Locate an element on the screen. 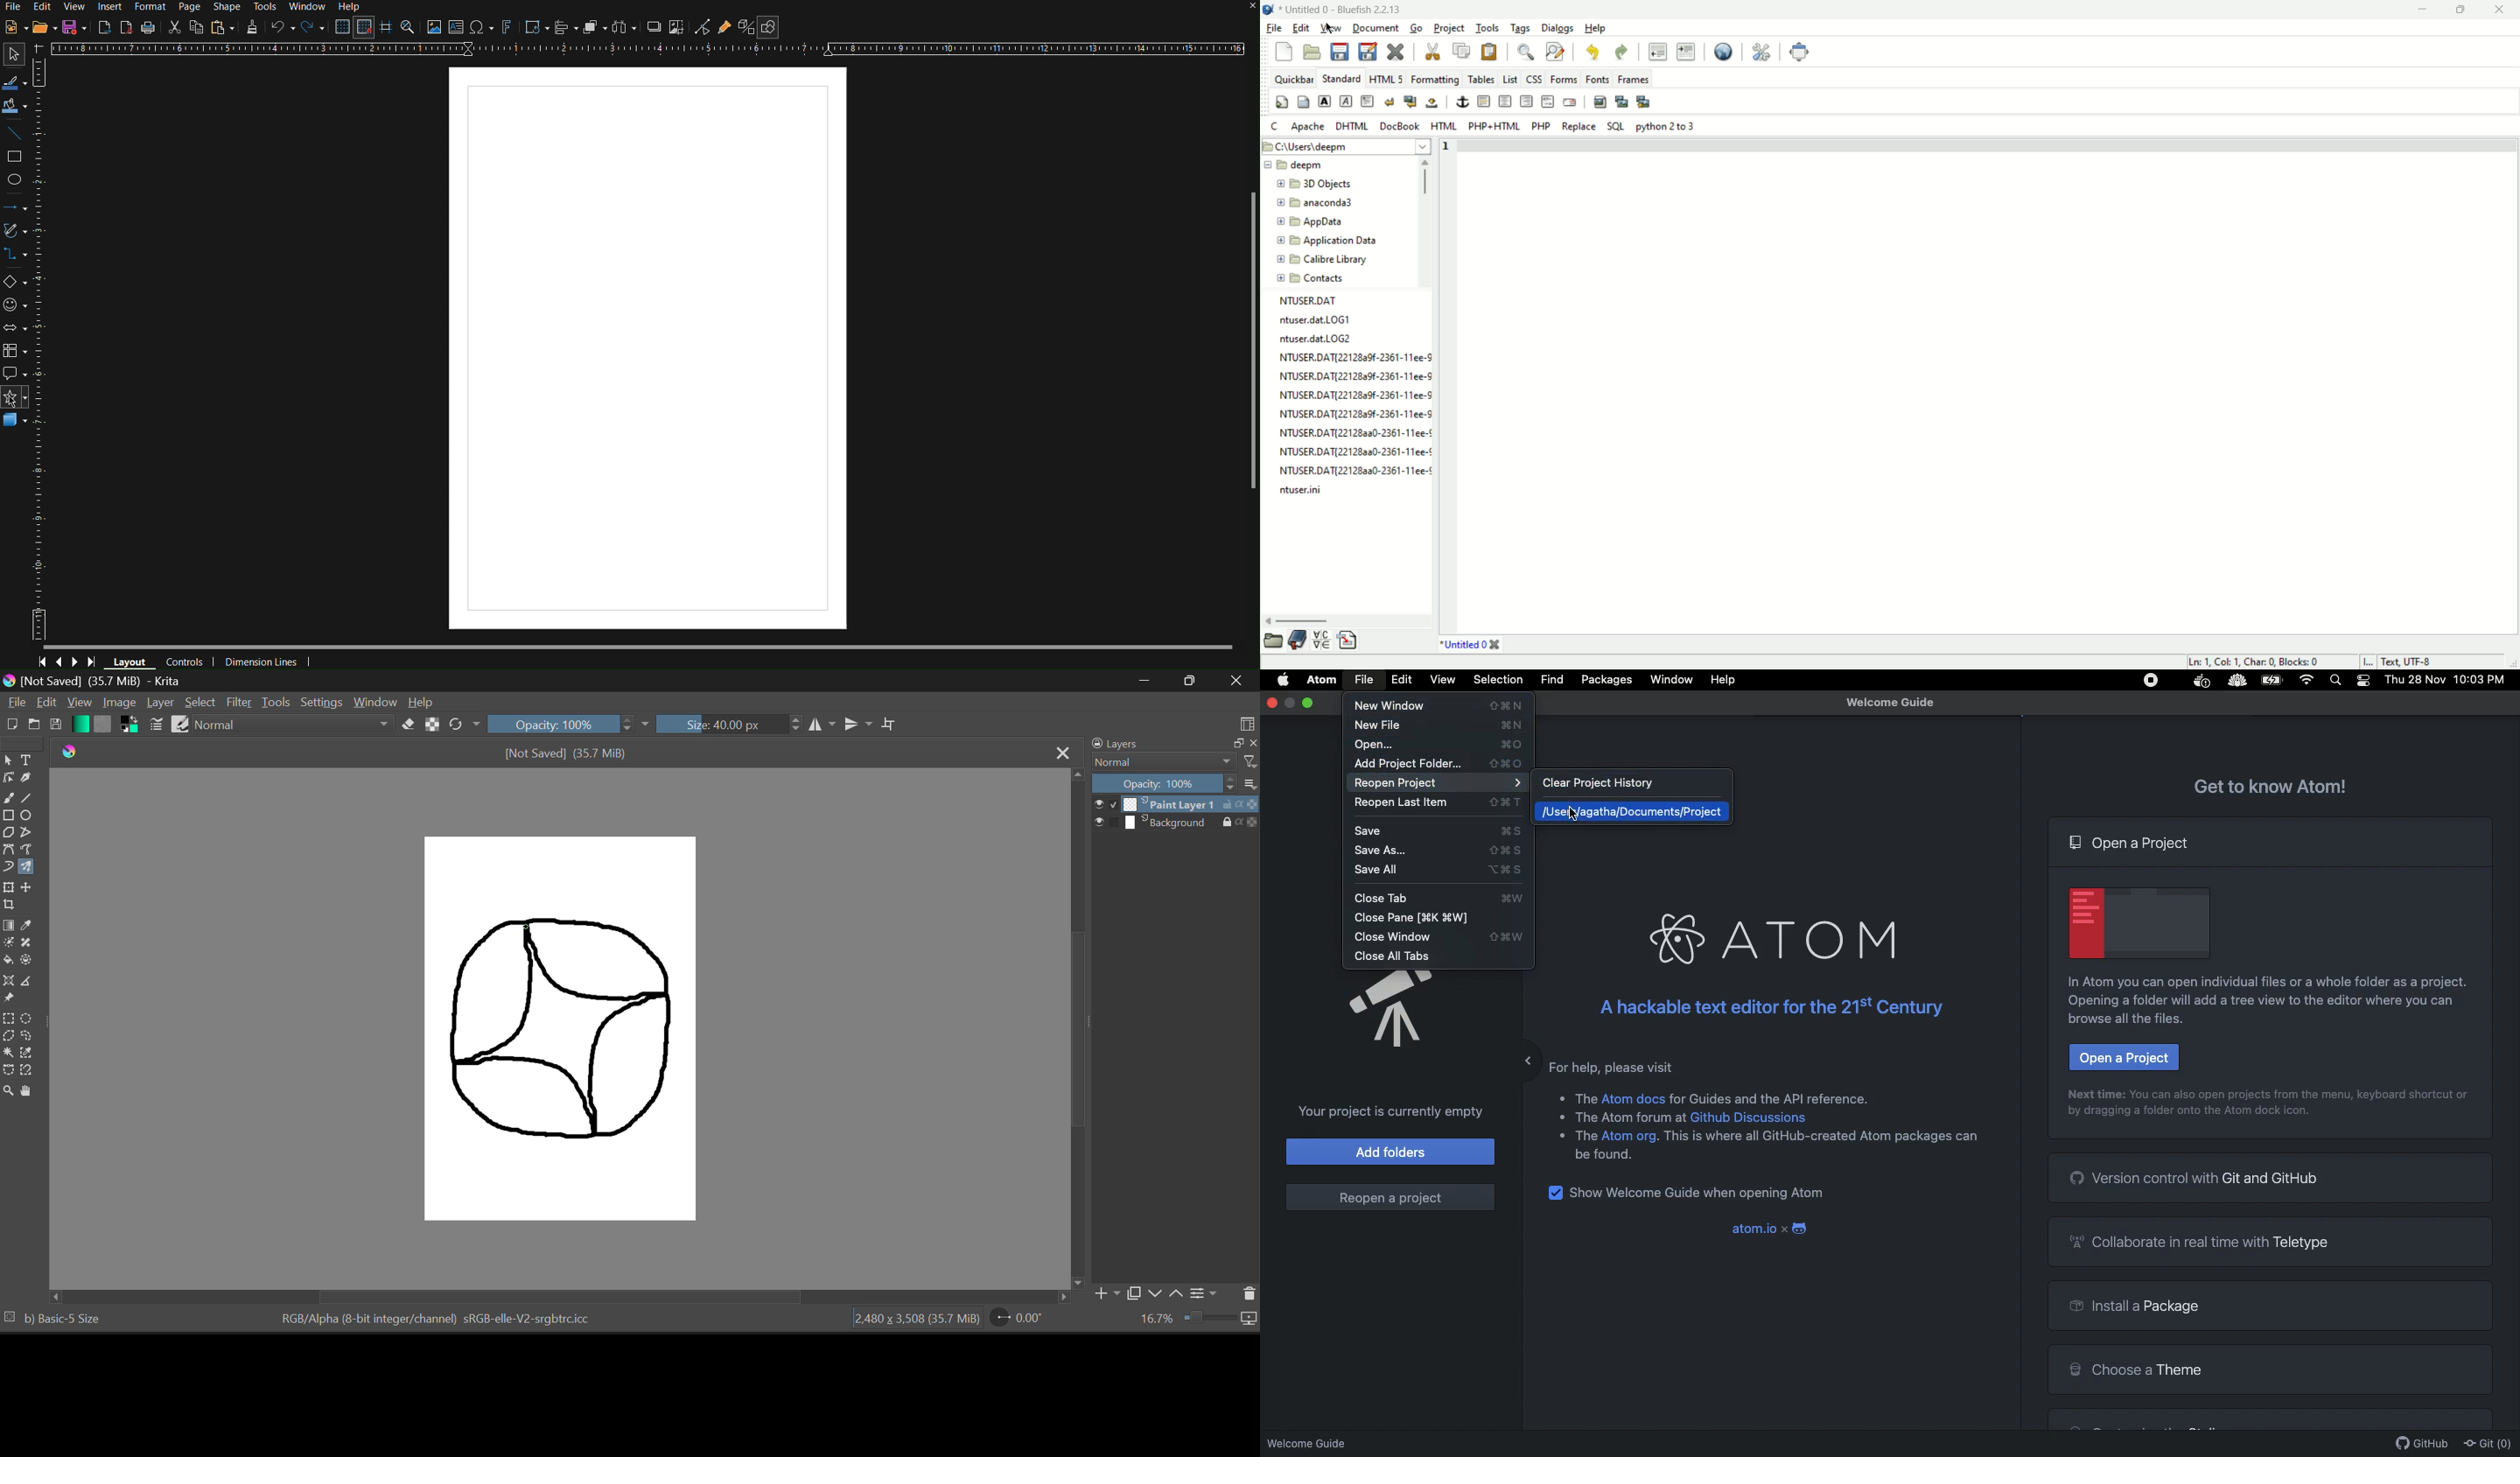 This screenshot has height=1484, width=2520. Open is located at coordinates (44, 28).